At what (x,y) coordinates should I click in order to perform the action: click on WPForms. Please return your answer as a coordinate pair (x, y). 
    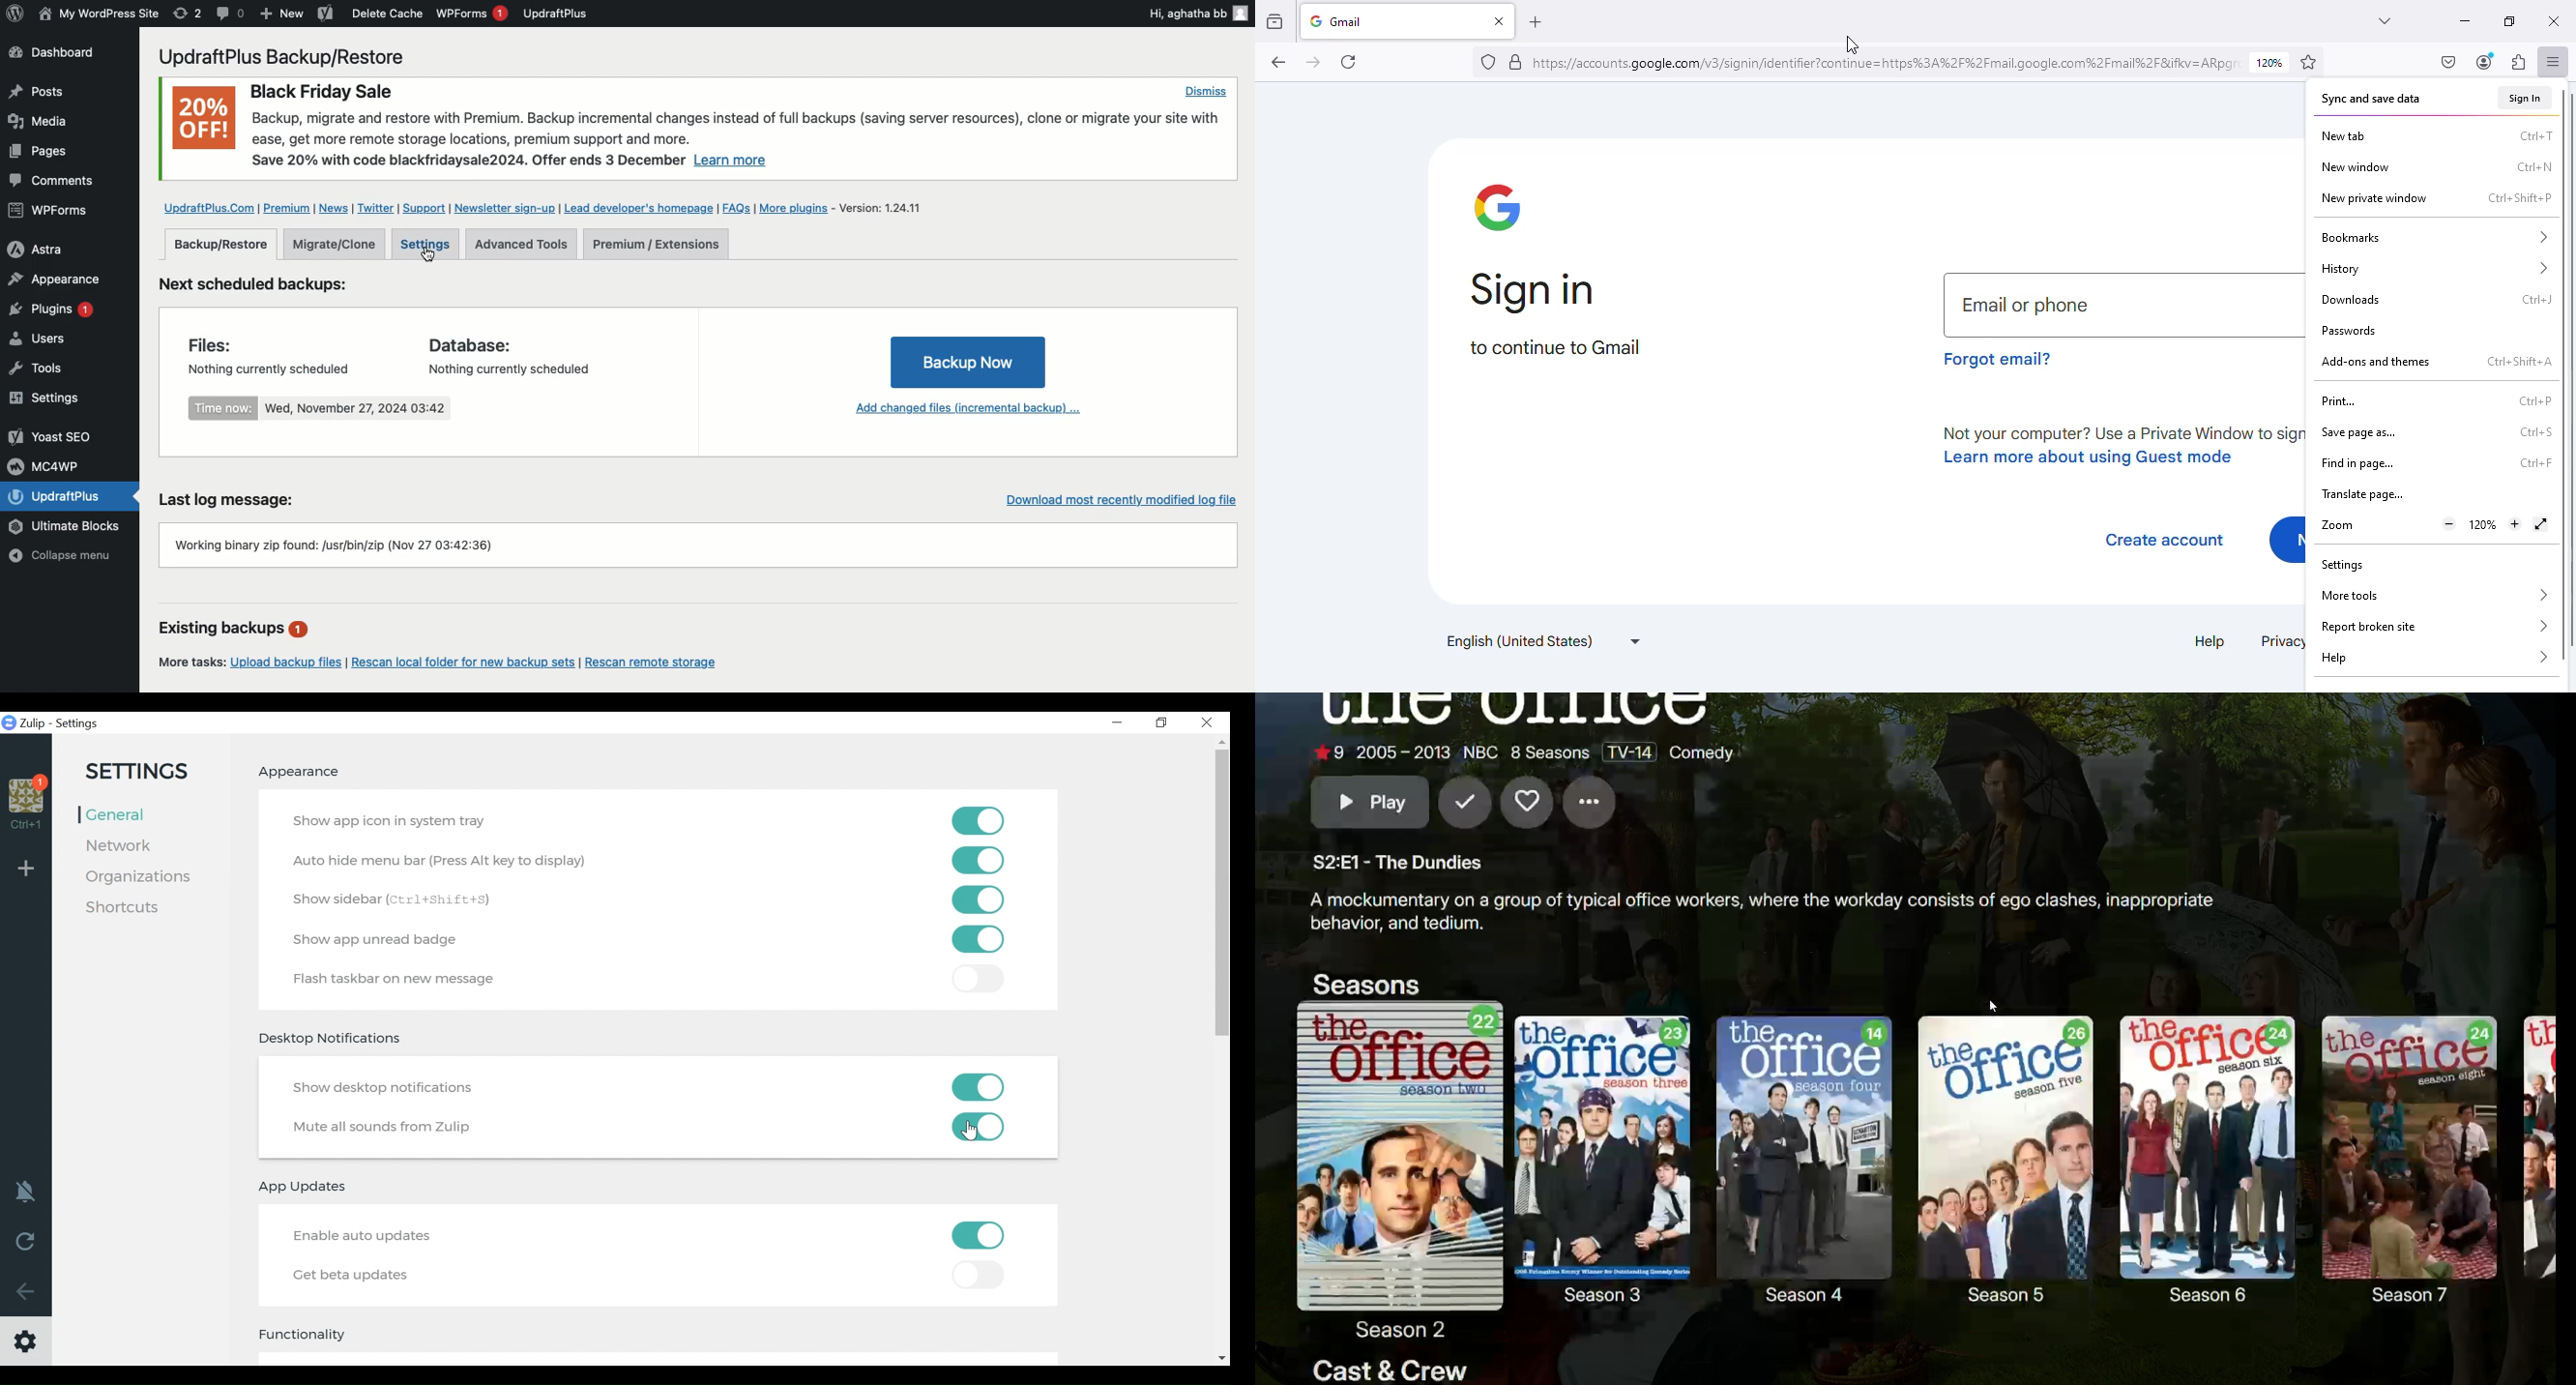
    Looking at the image, I should click on (51, 212).